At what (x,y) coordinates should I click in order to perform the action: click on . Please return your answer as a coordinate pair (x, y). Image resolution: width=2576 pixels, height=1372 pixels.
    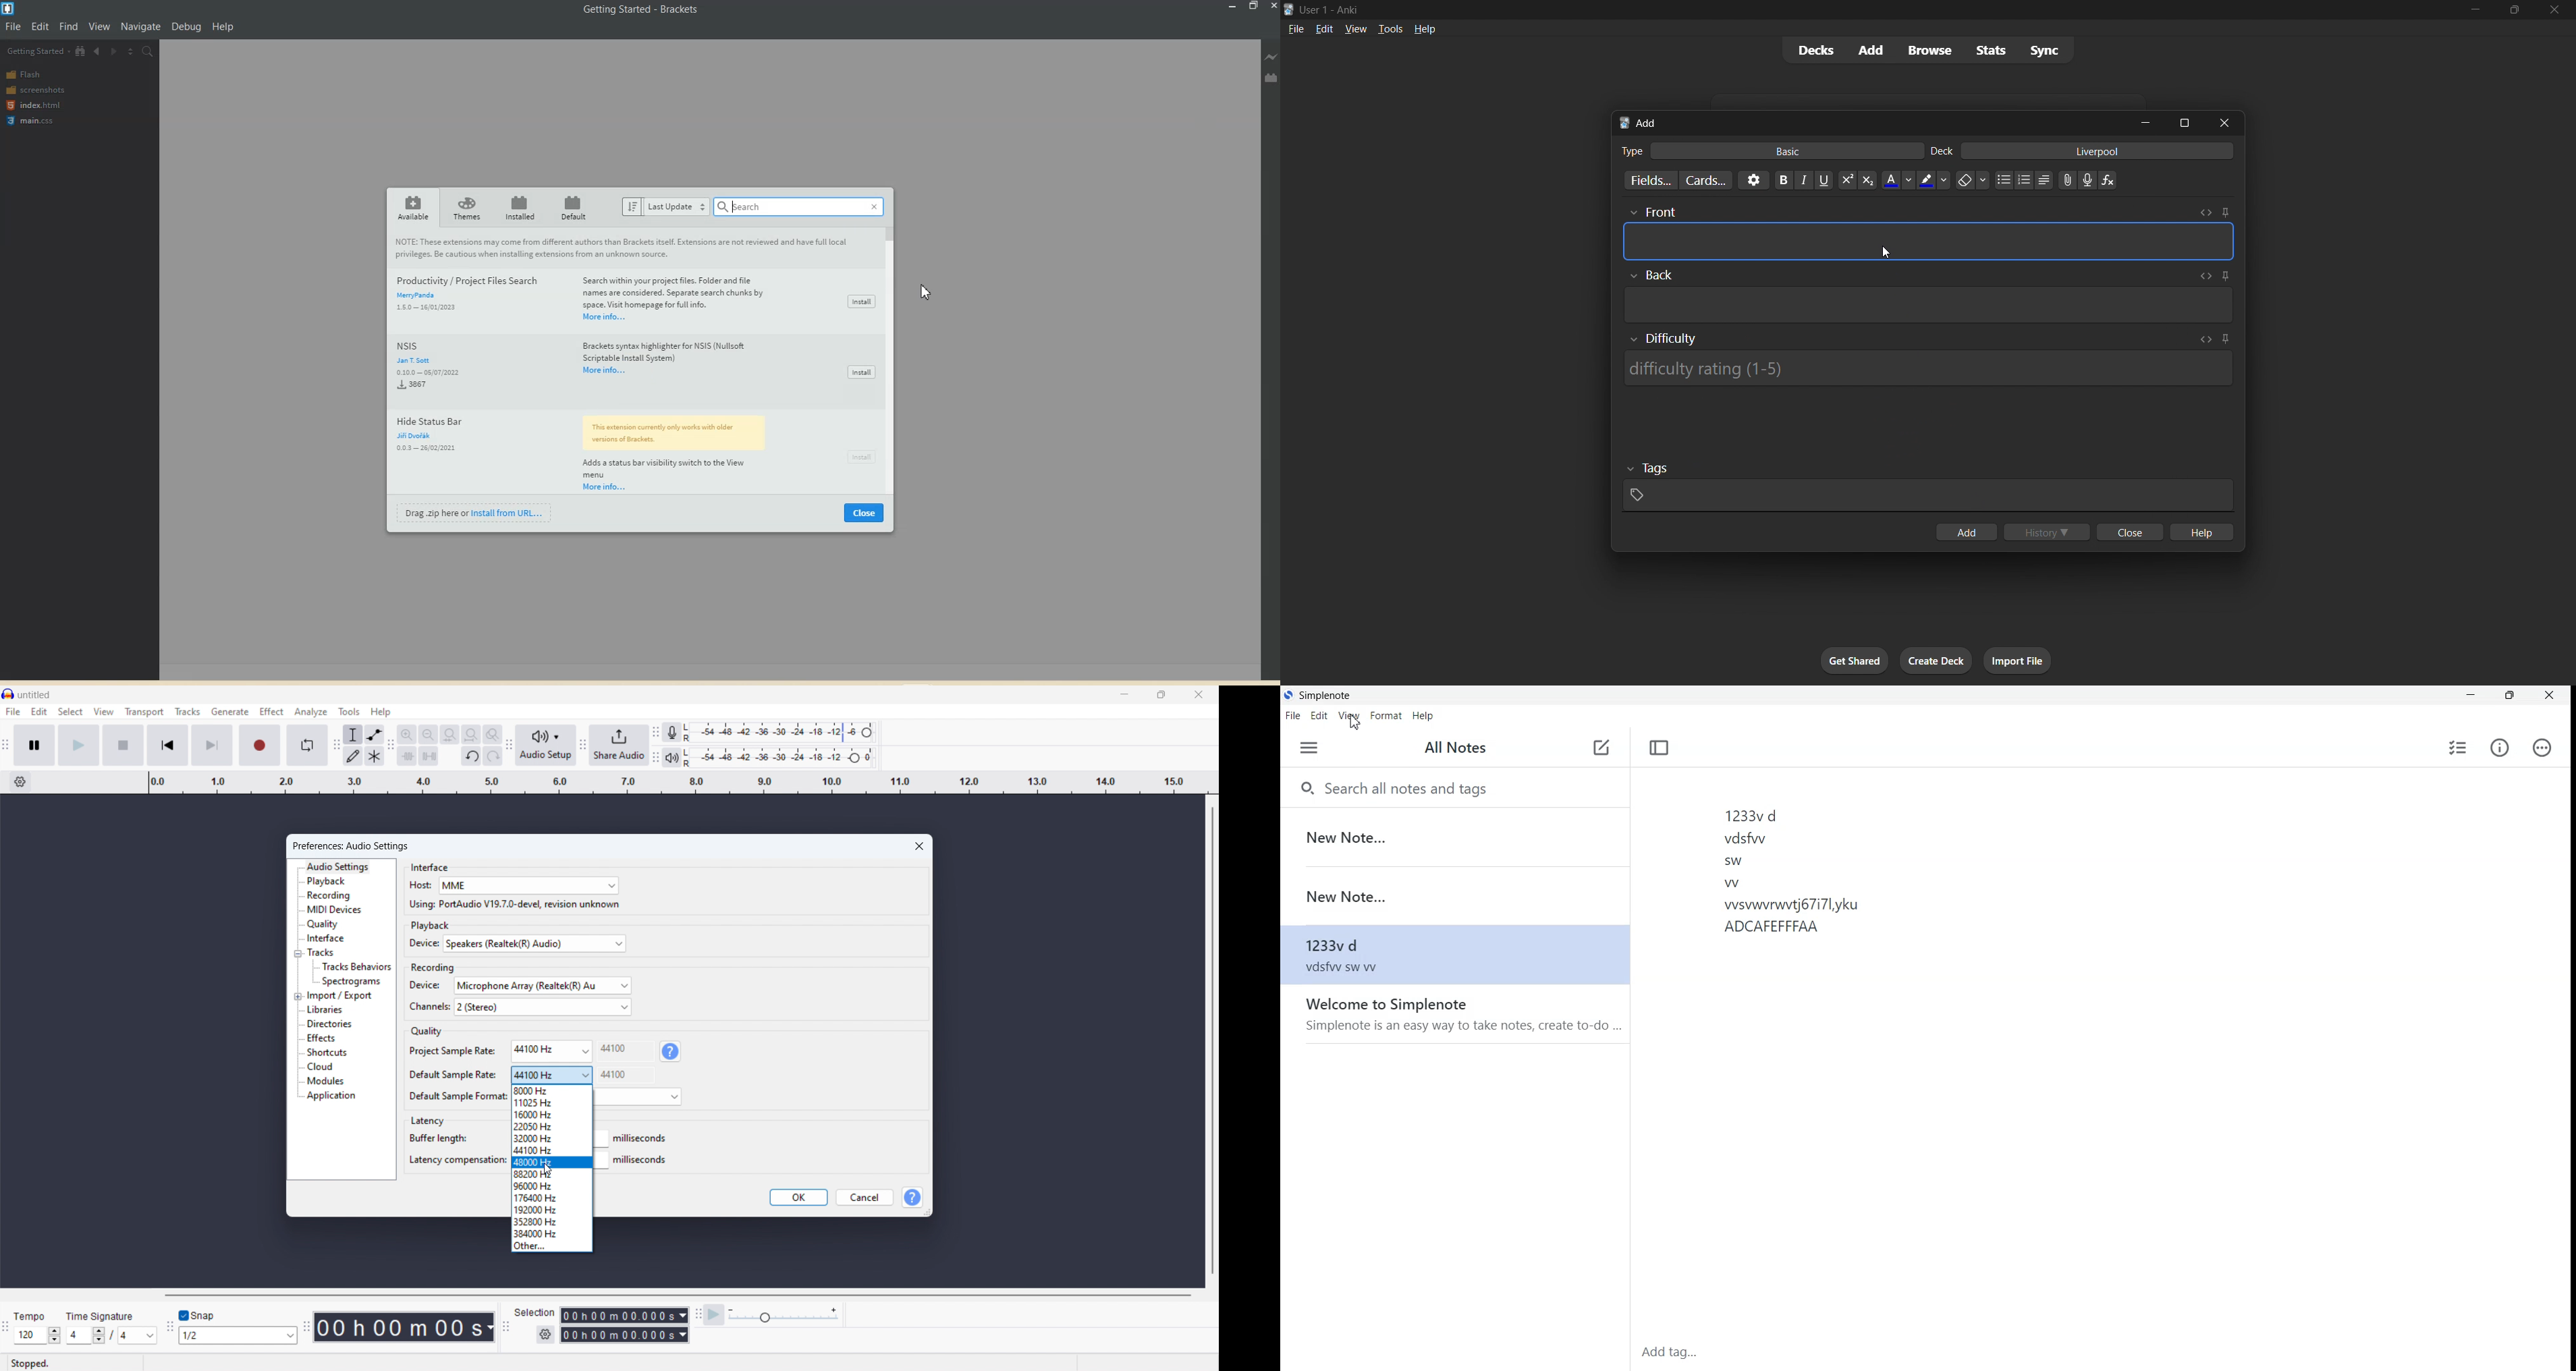
    Looking at the image, I should click on (1652, 213).